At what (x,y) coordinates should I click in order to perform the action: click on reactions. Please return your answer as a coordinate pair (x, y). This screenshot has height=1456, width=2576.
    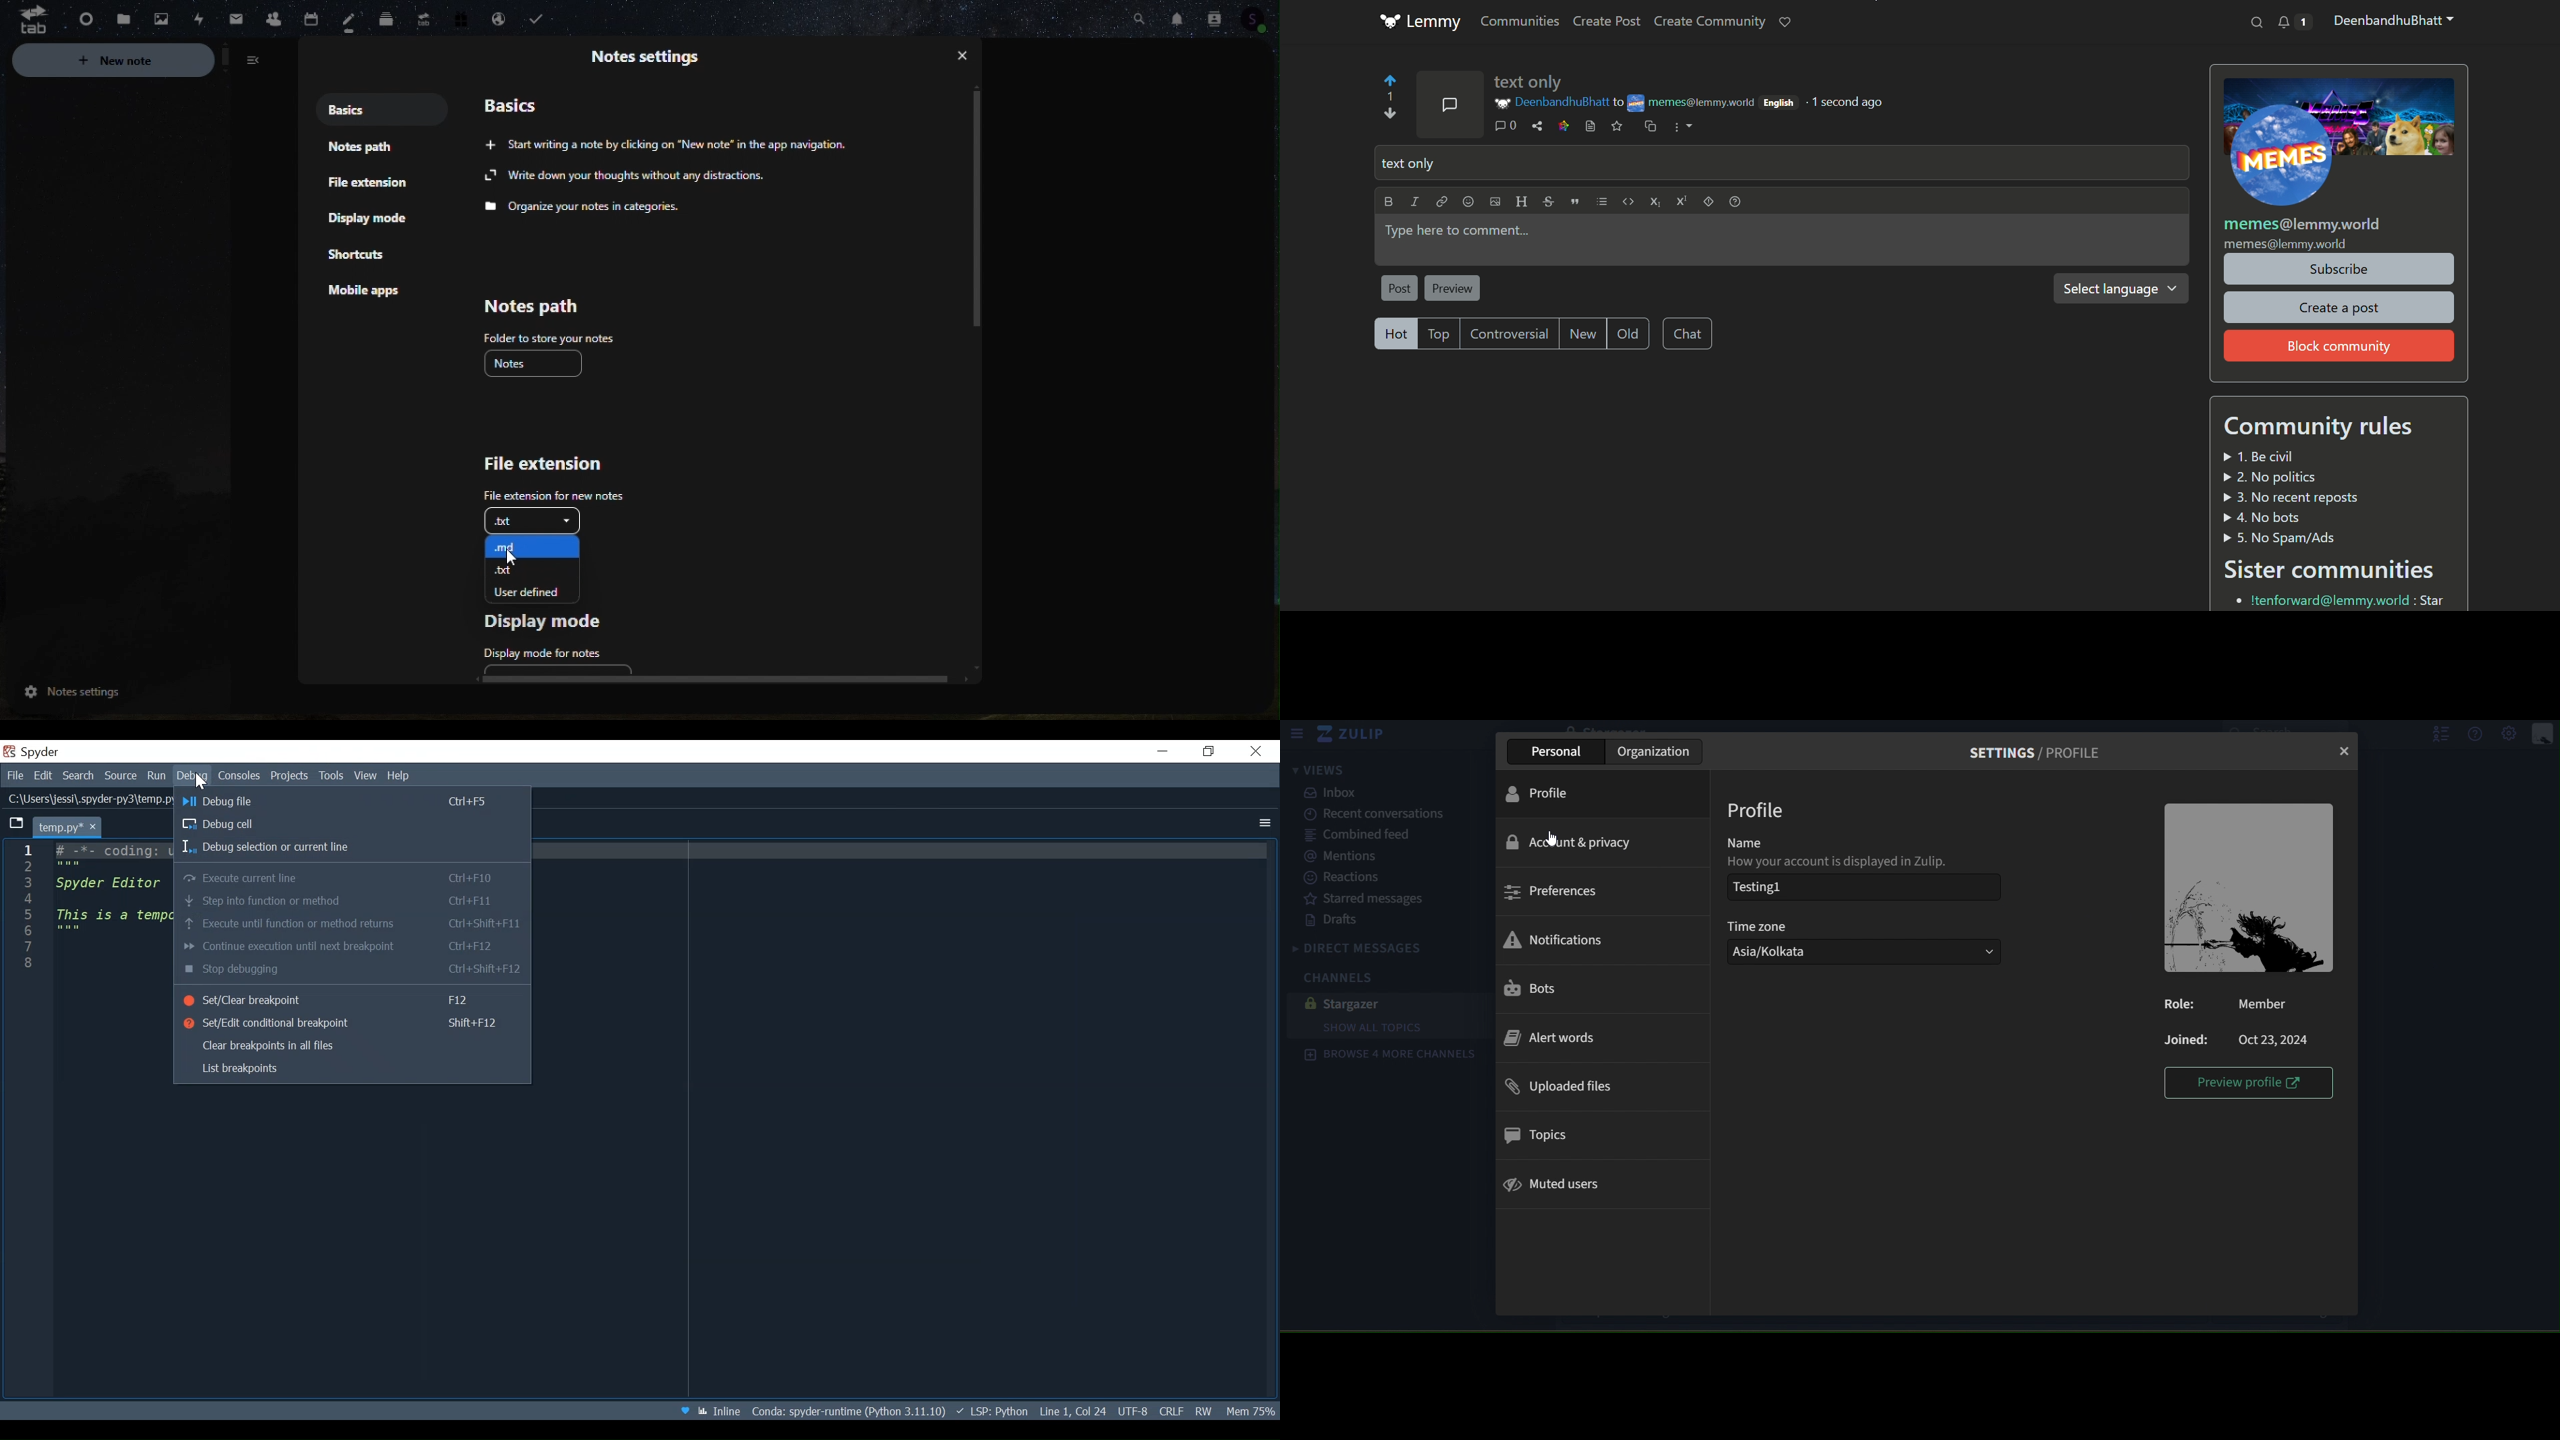
    Looking at the image, I should click on (1355, 878).